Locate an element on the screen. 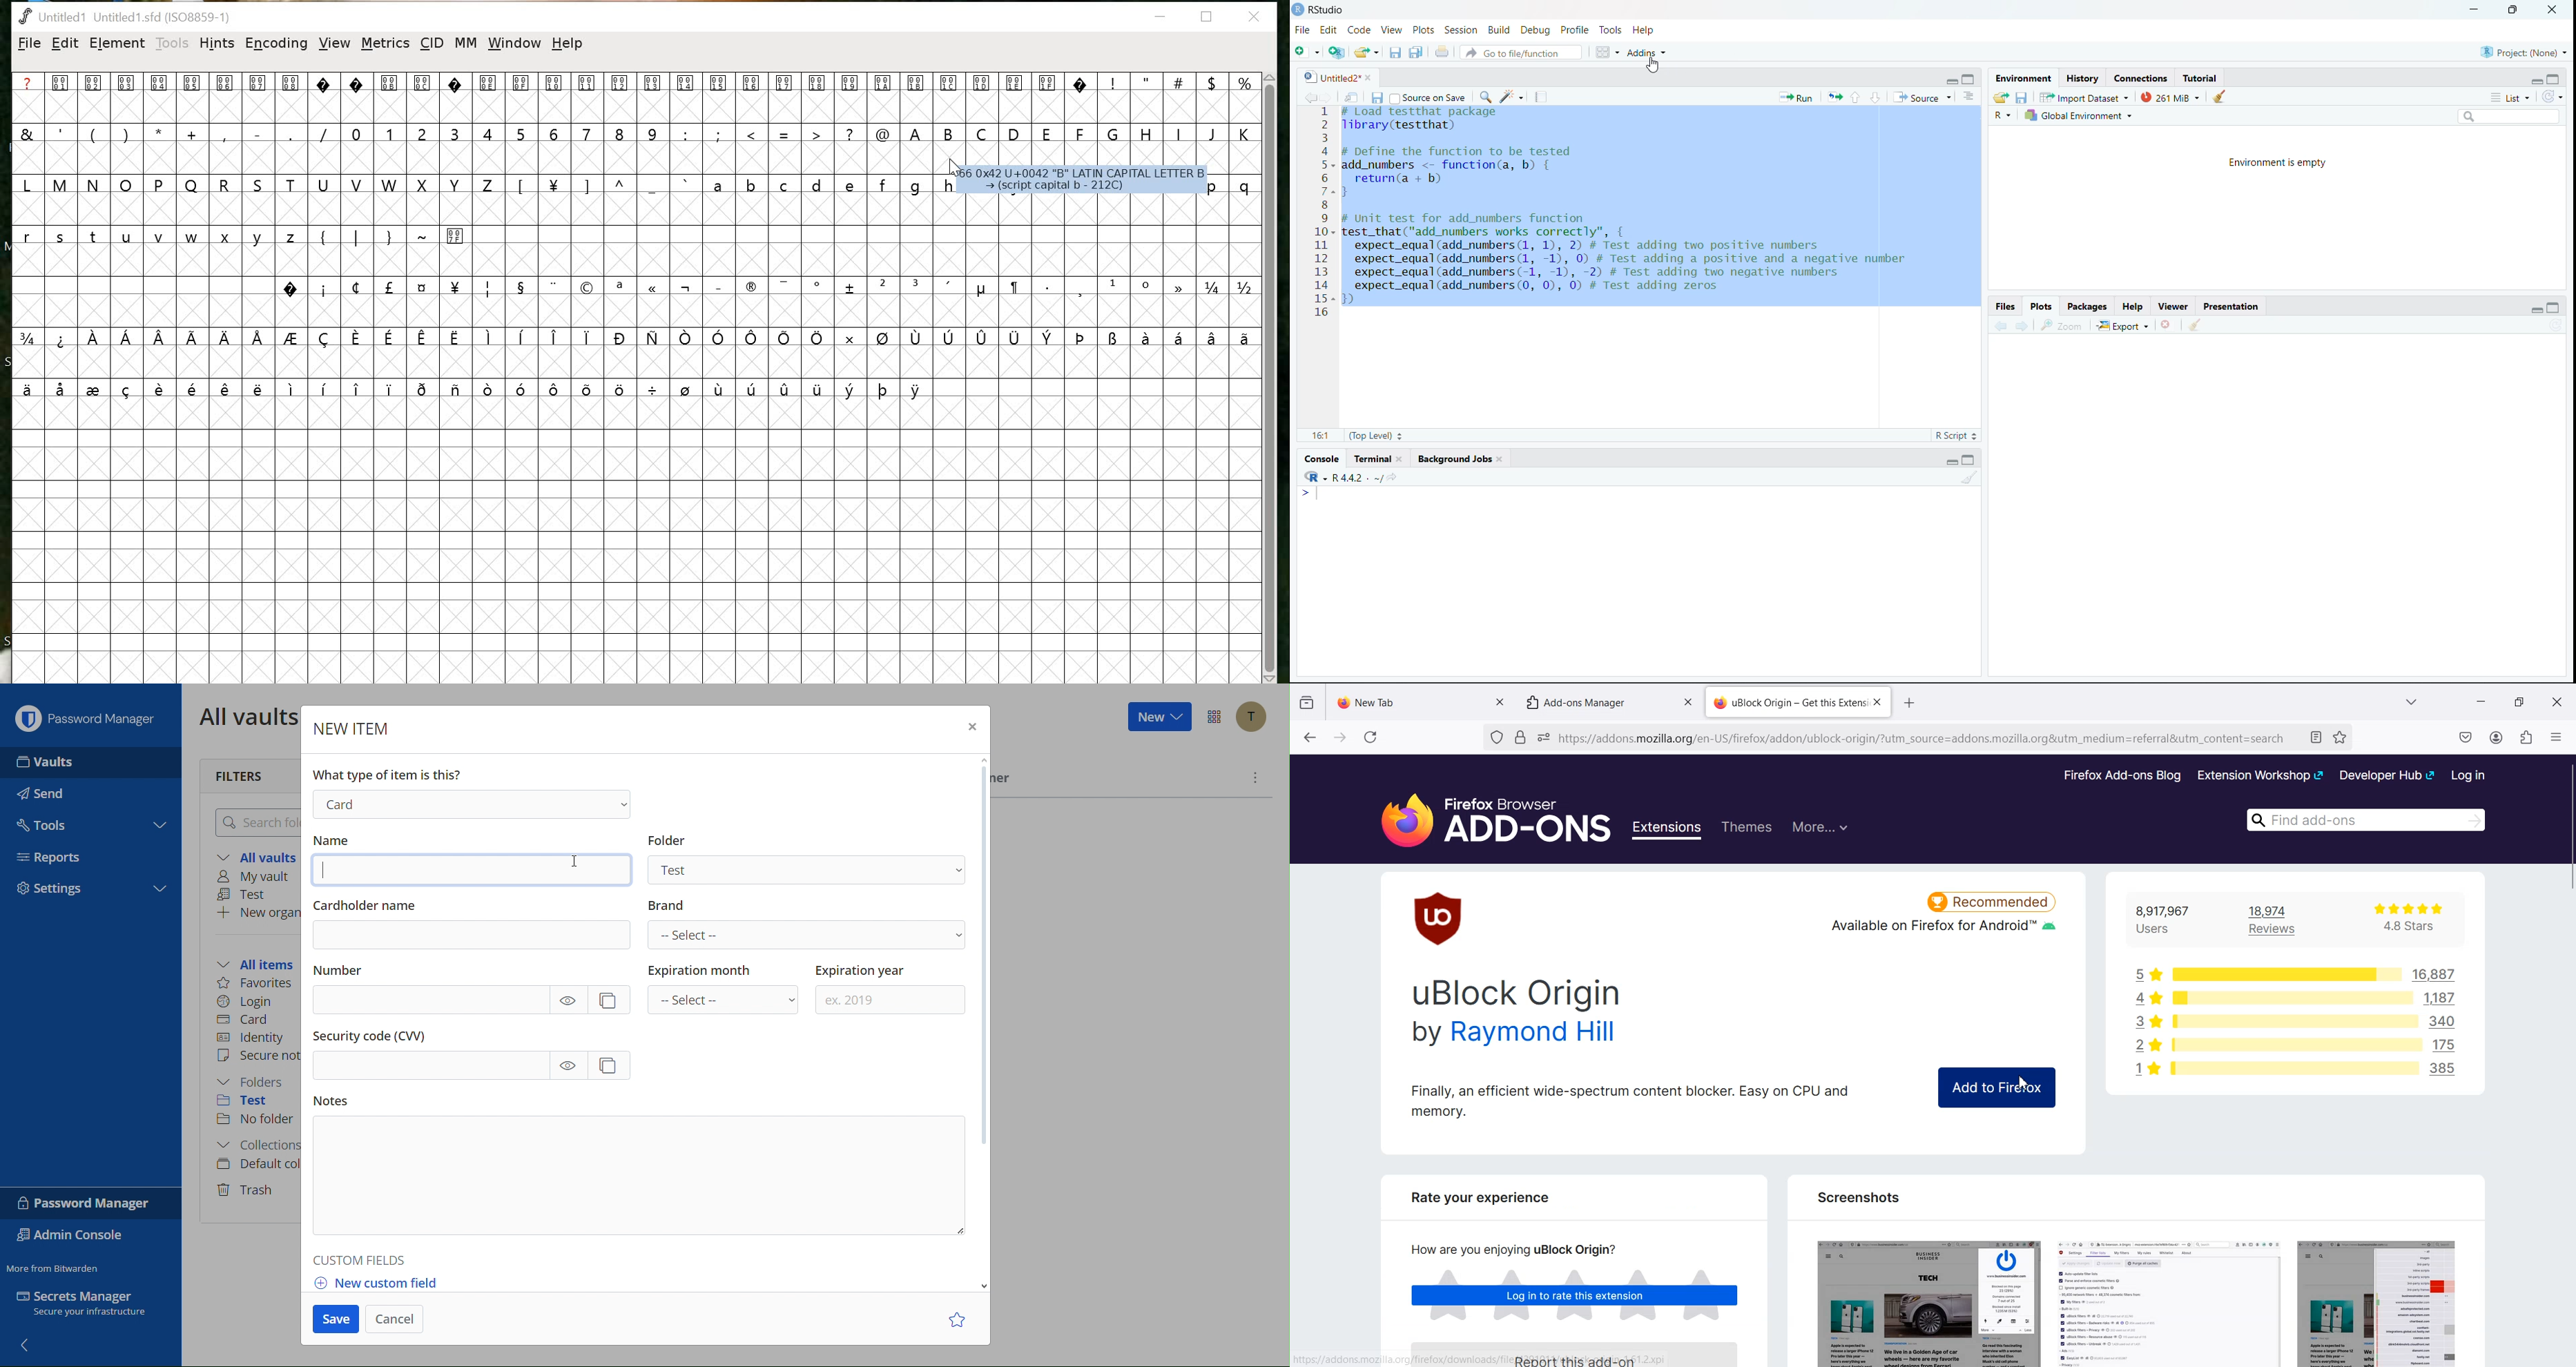 Image resolution: width=2576 pixels, height=1372 pixels. Show in new window is located at coordinates (1352, 98).